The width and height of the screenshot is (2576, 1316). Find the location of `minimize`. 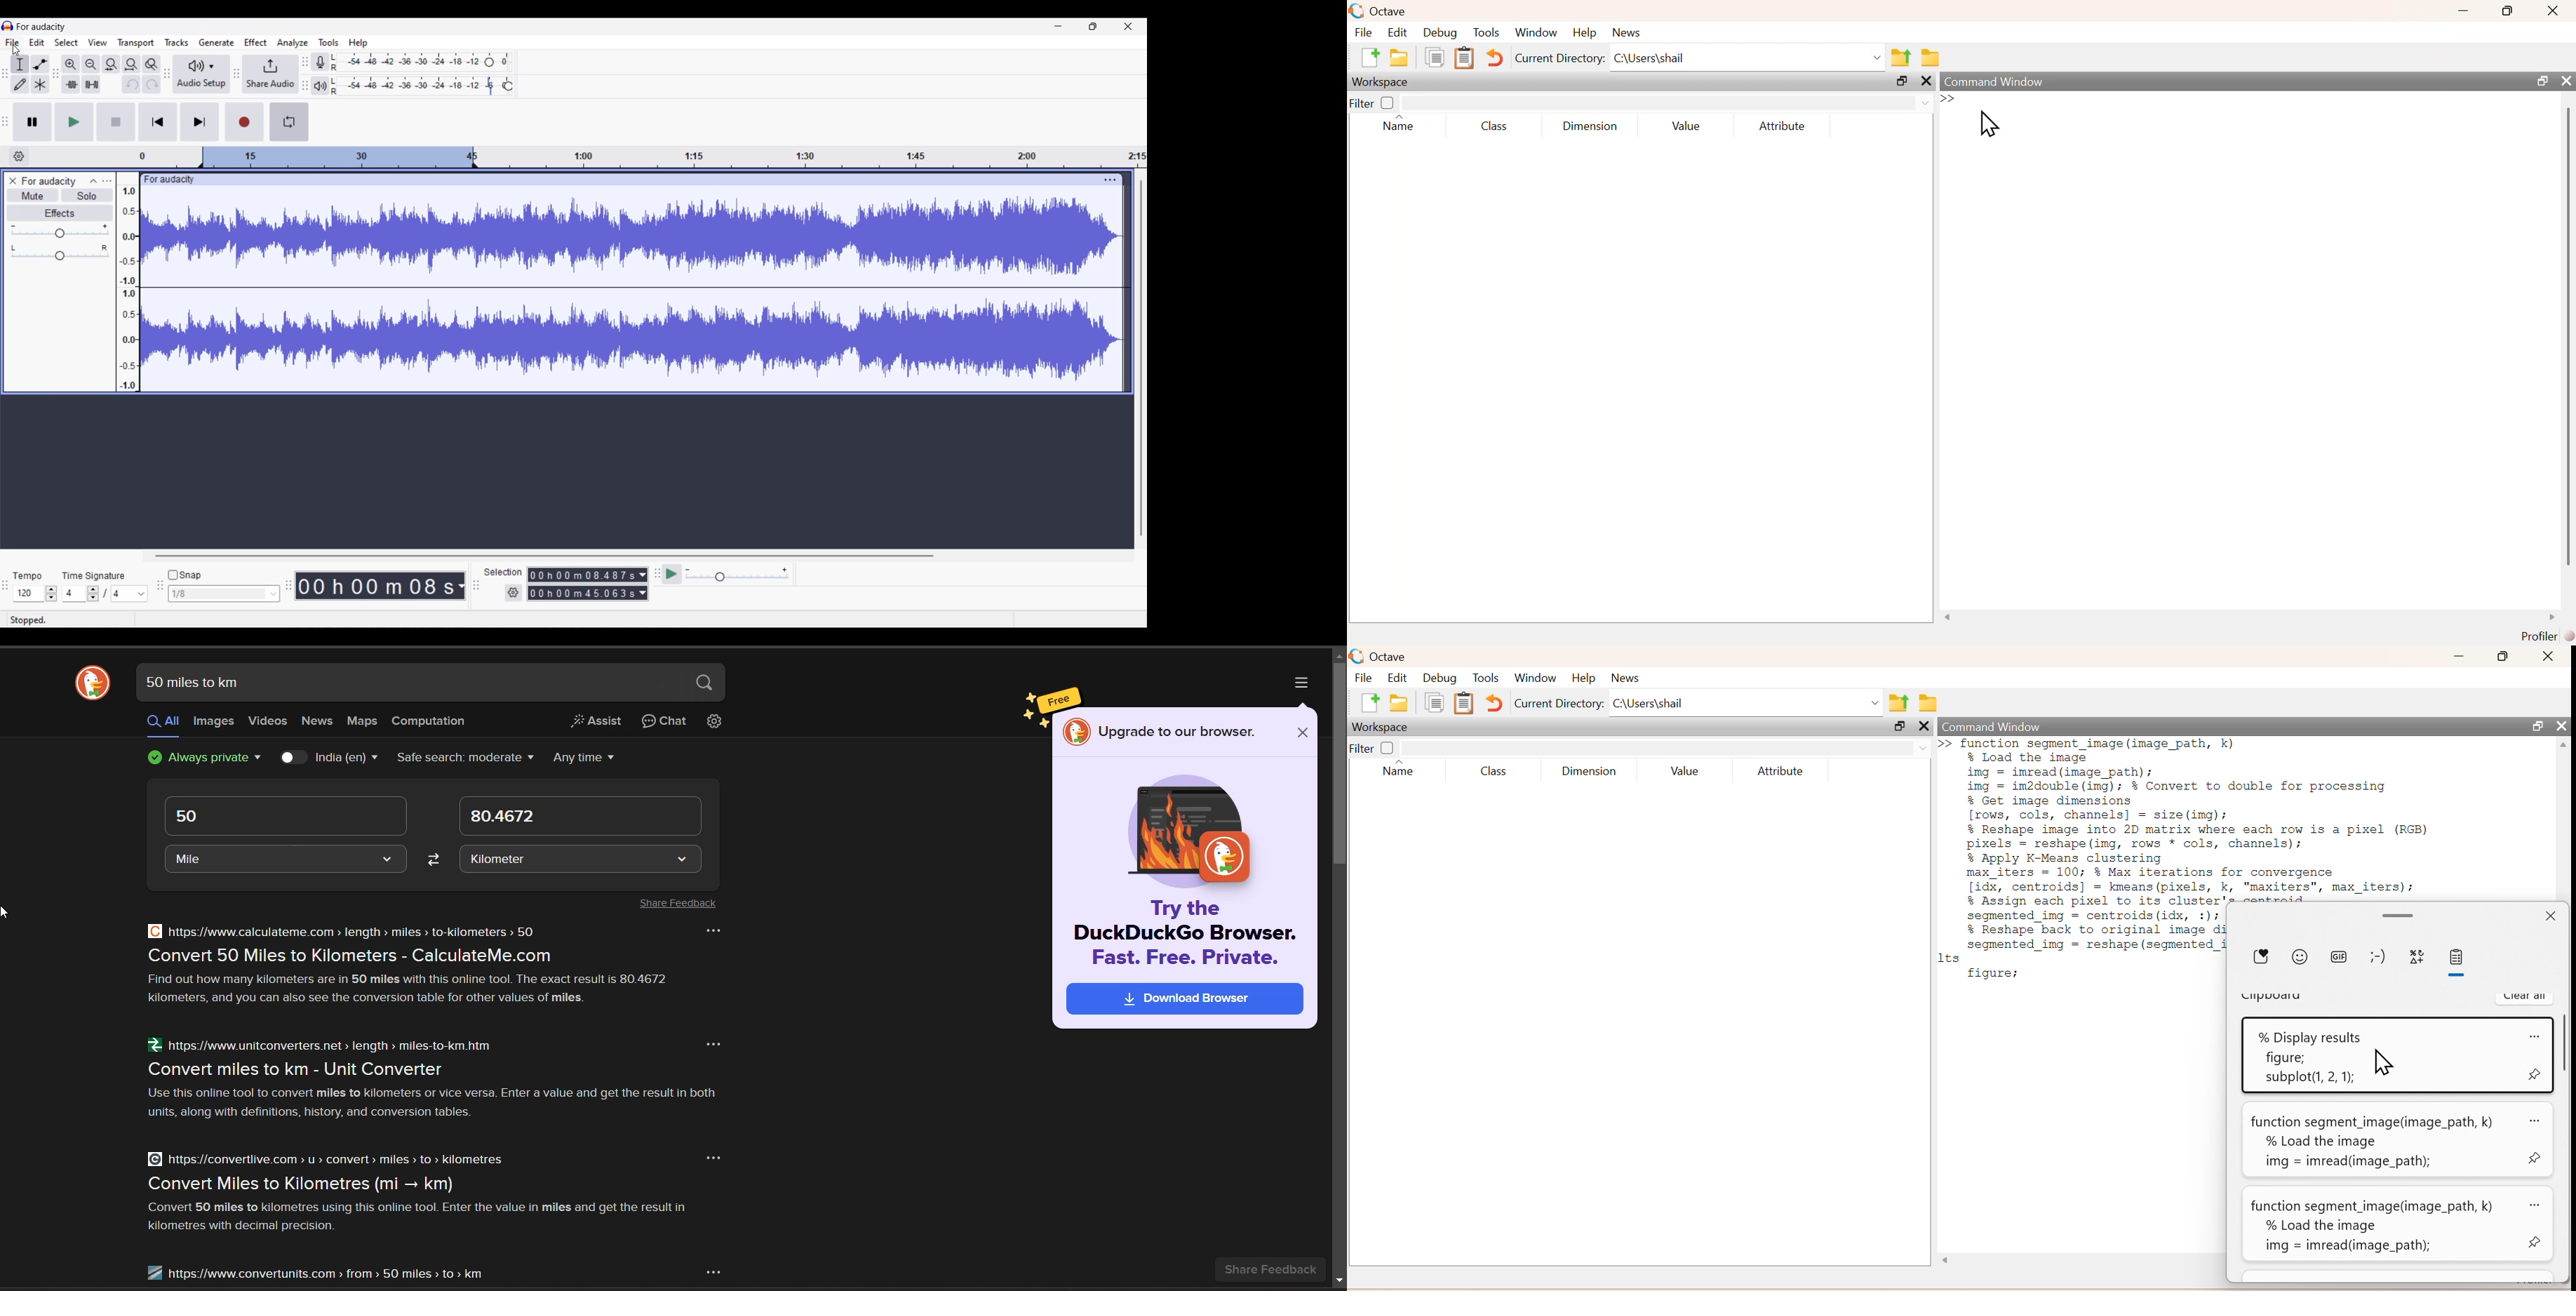

minimize is located at coordinates (2464, 11).